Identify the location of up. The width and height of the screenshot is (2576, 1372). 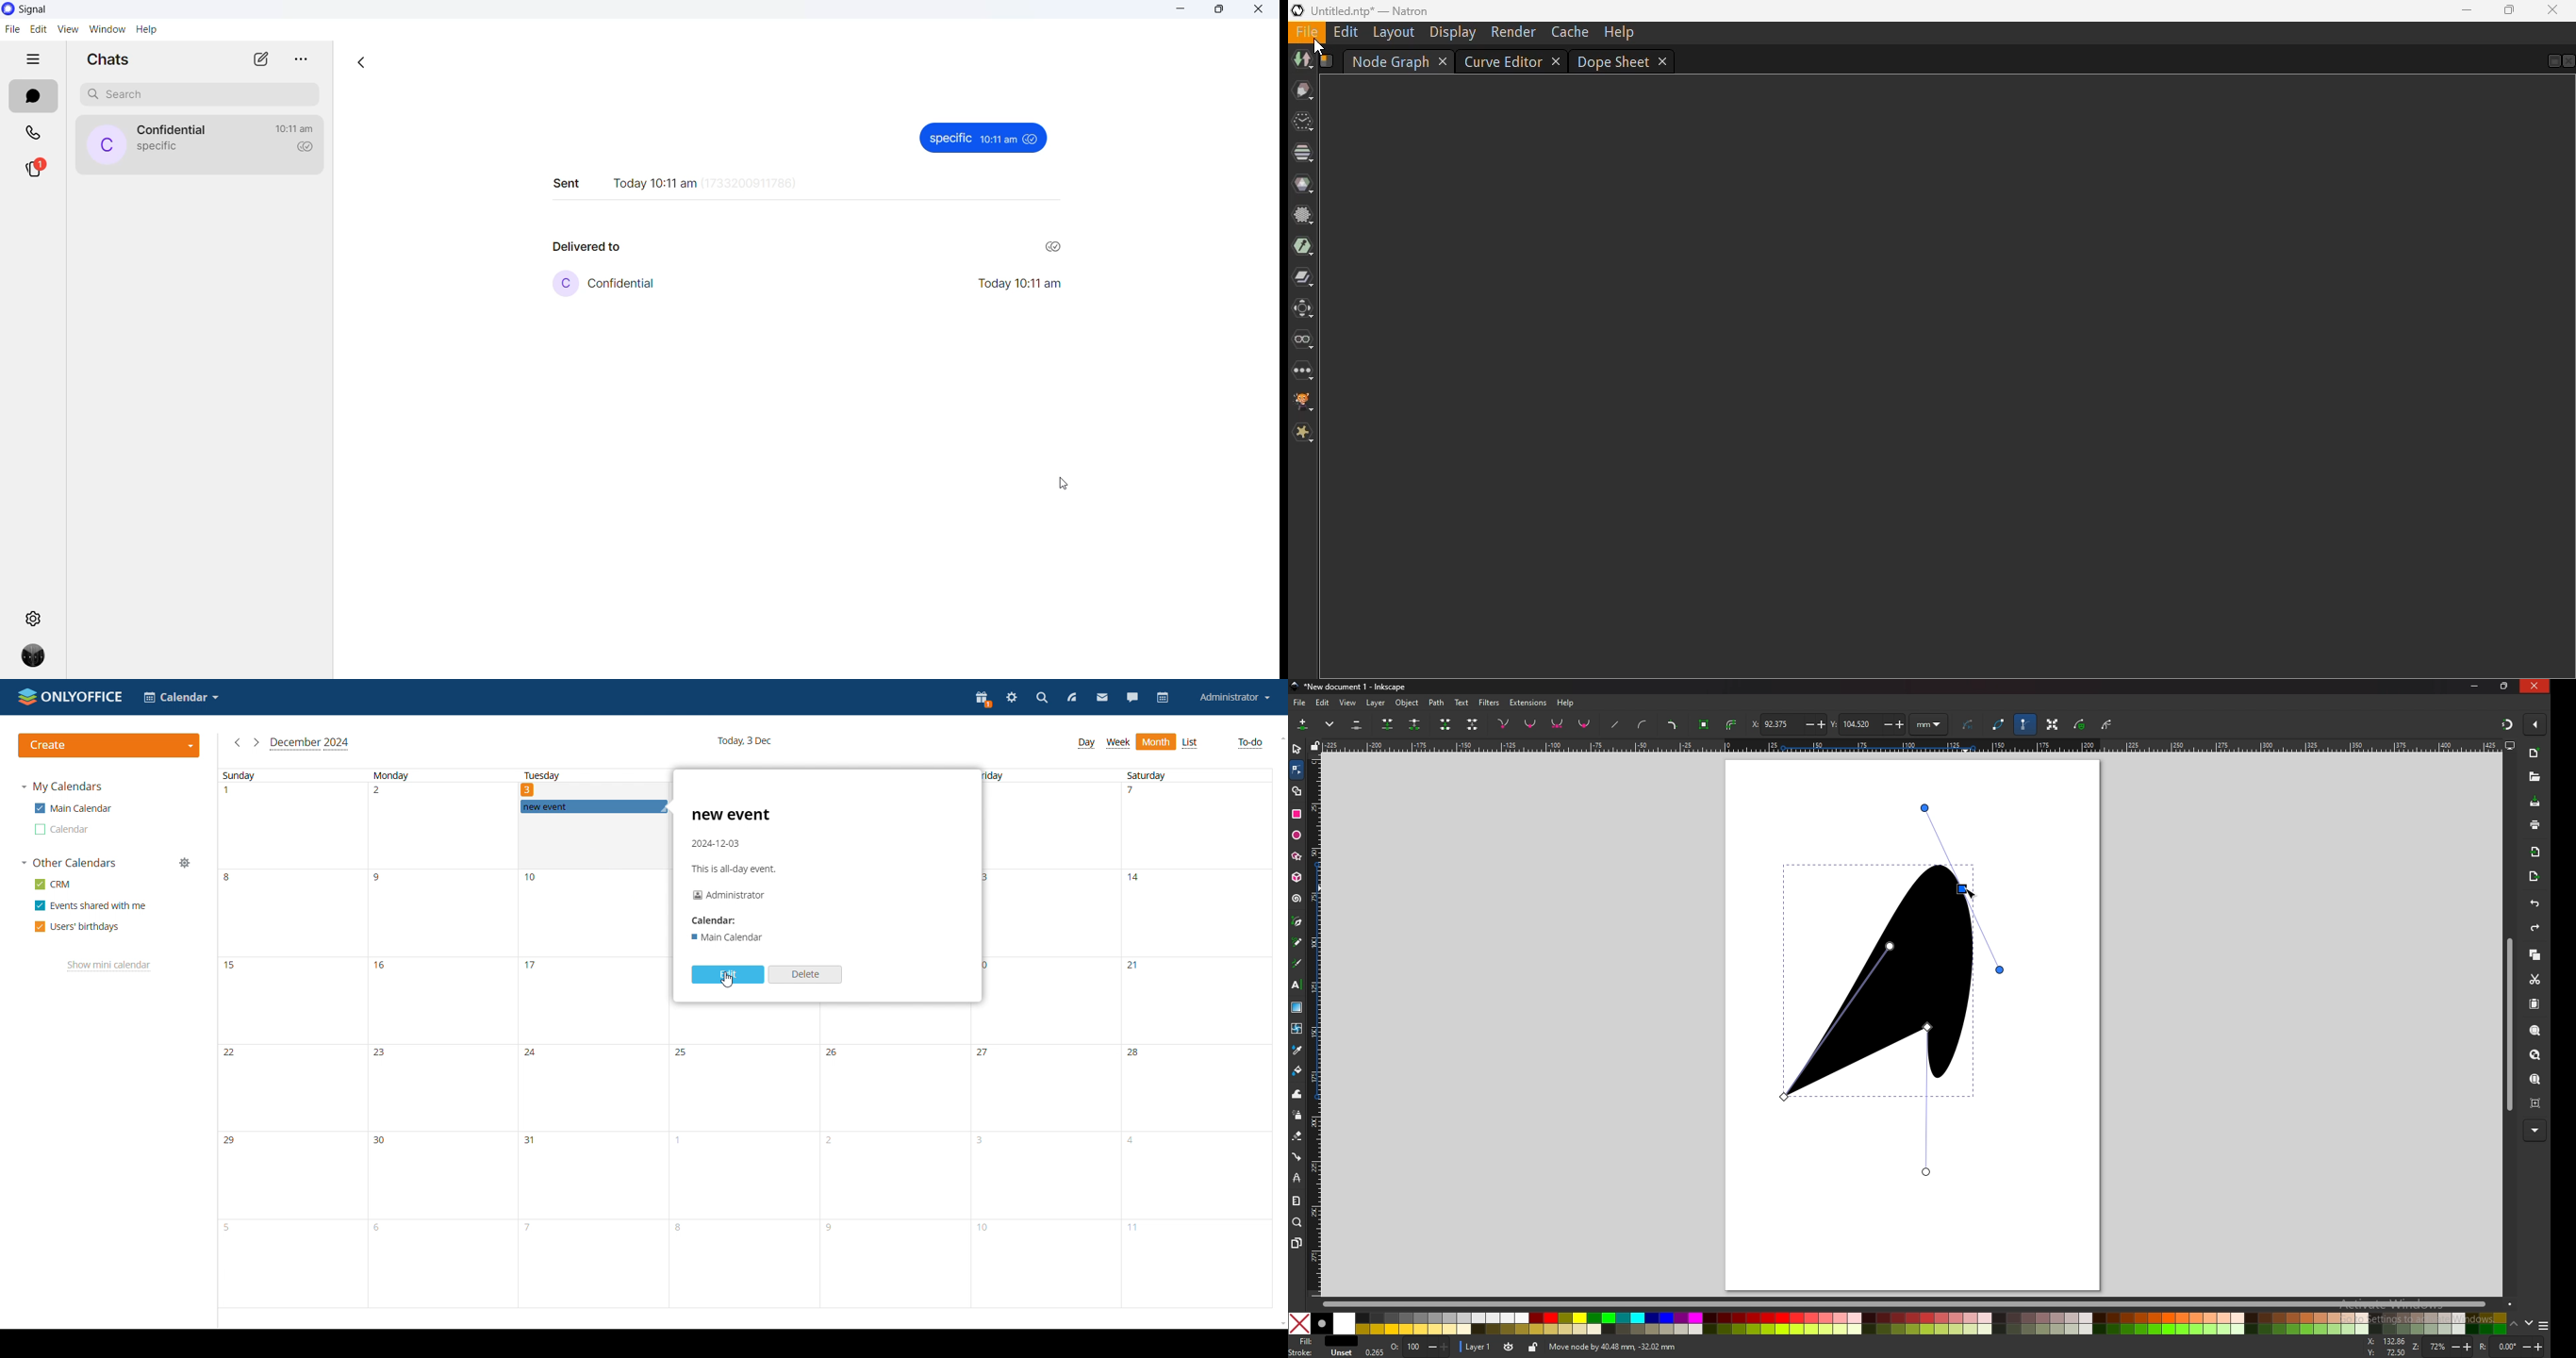
(2514, 1324).